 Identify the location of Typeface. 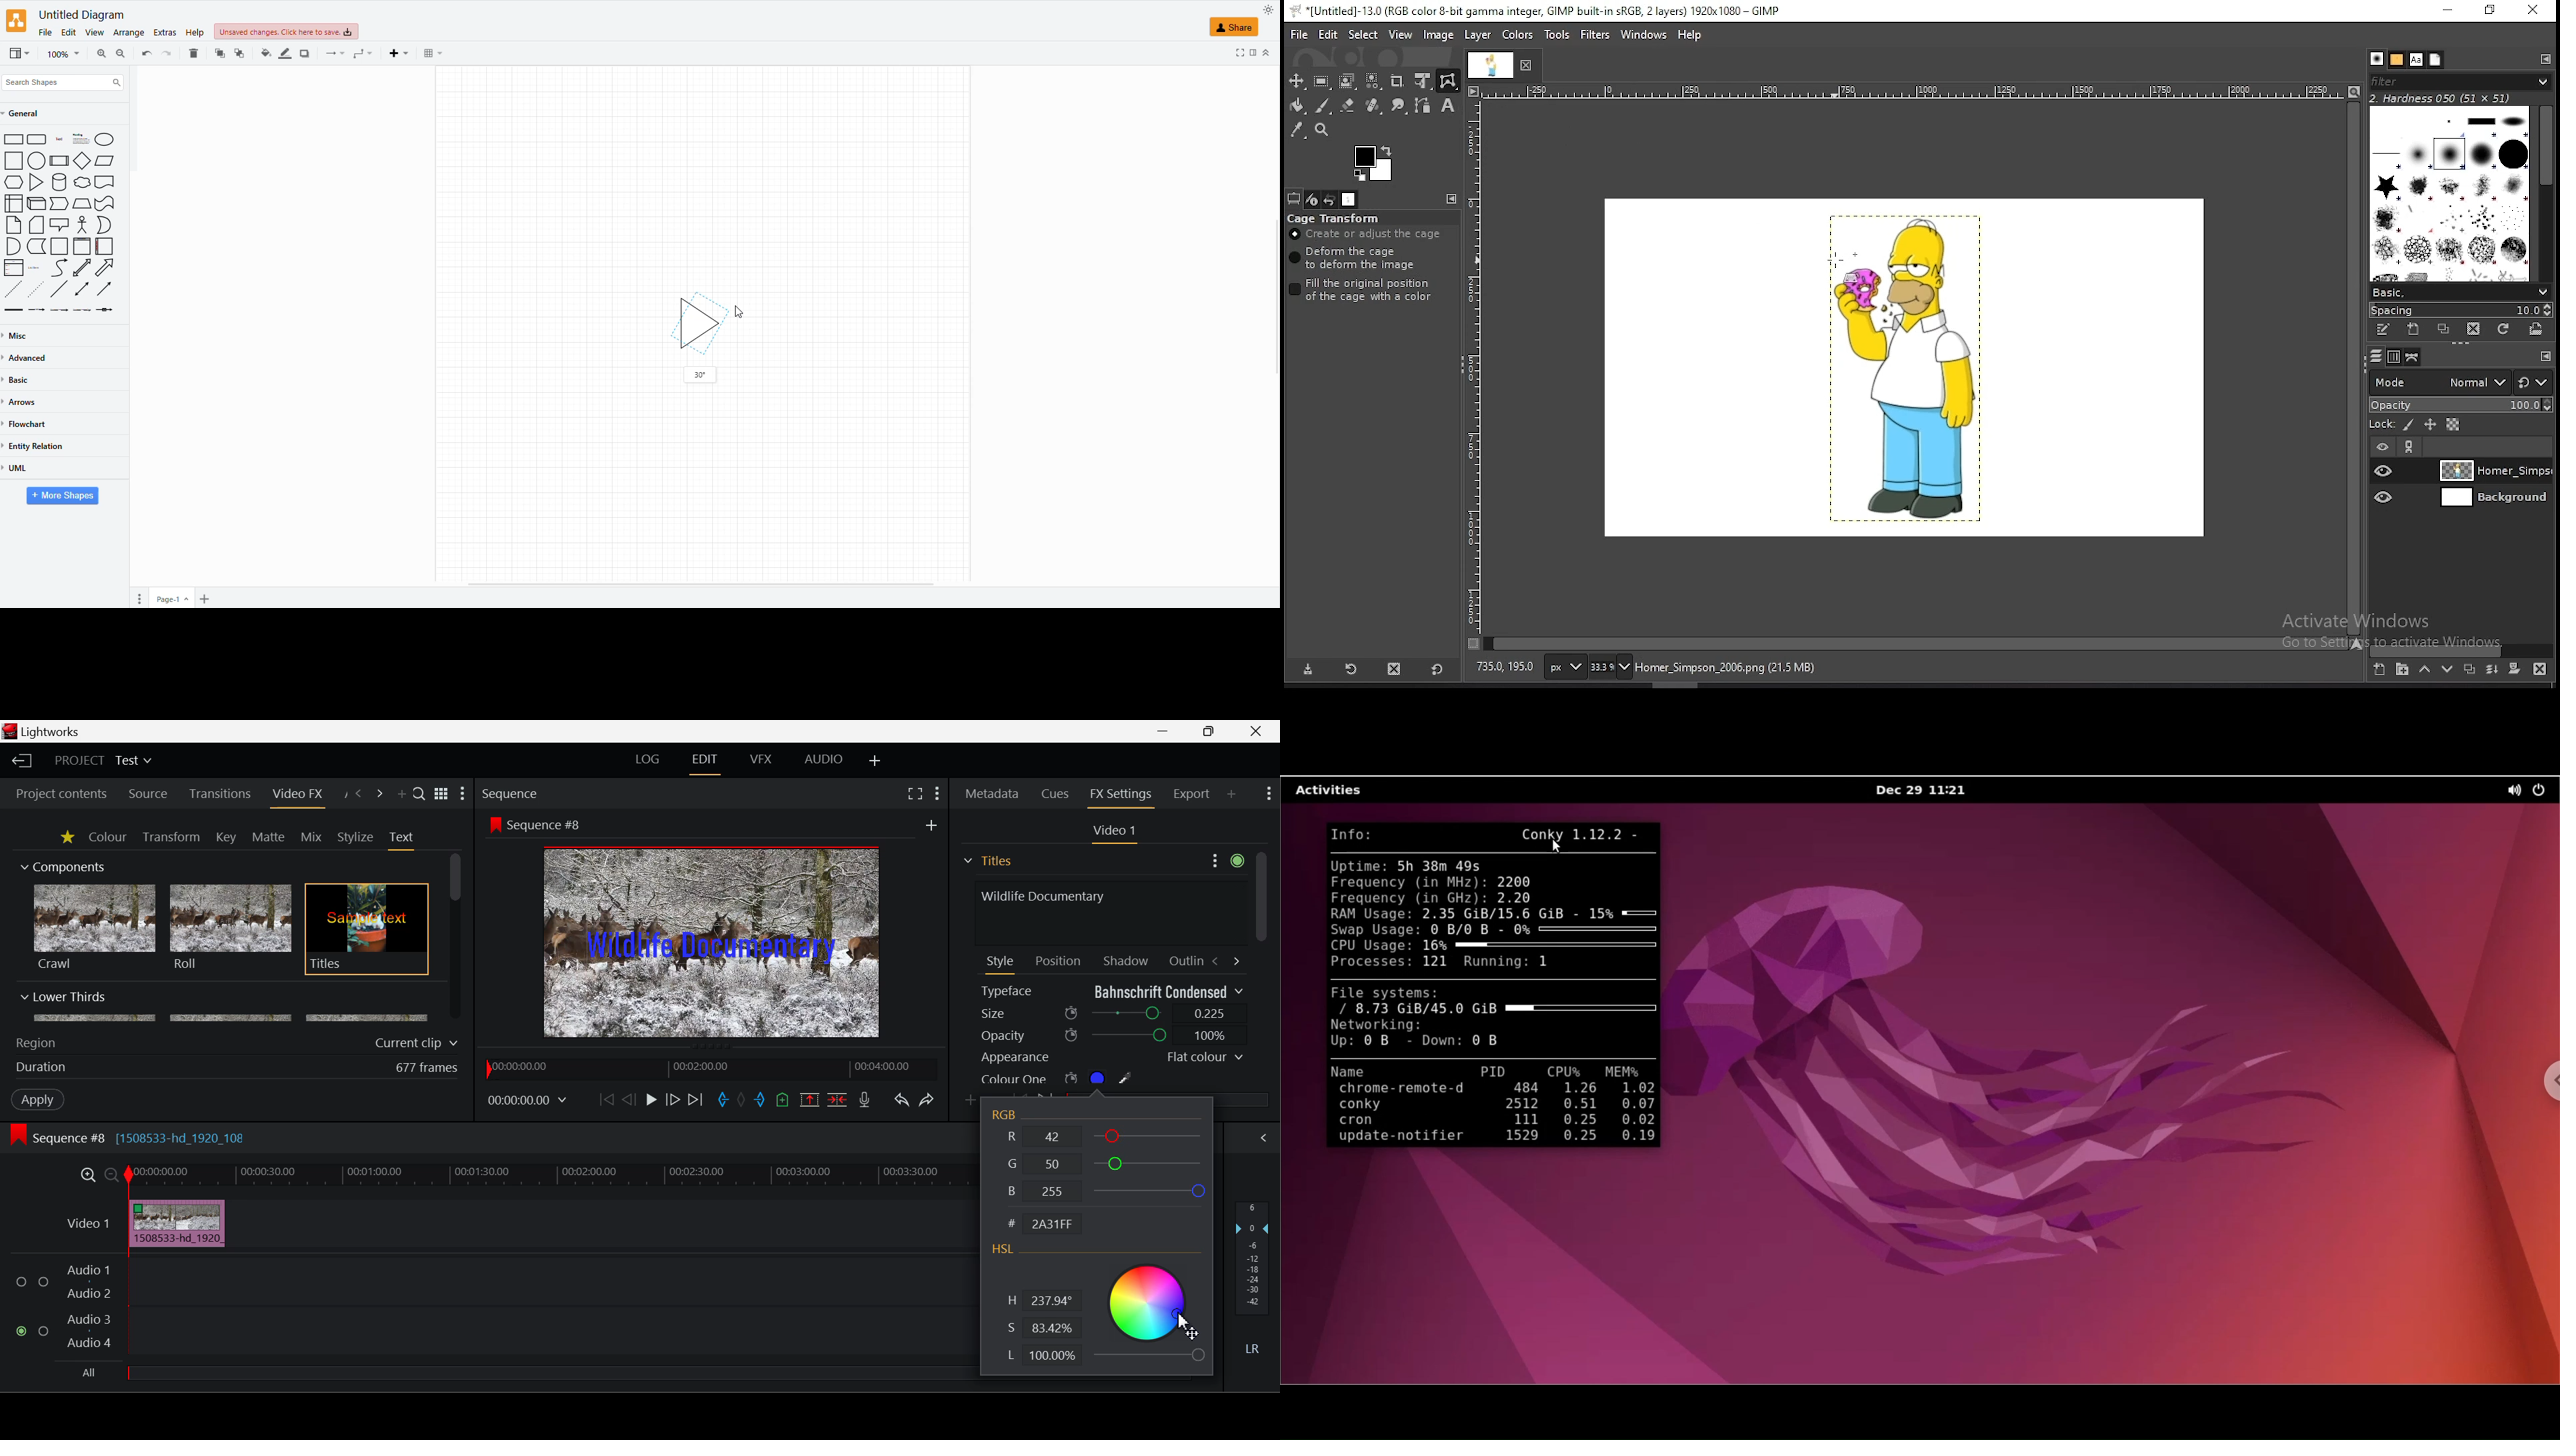
(1112, 991).